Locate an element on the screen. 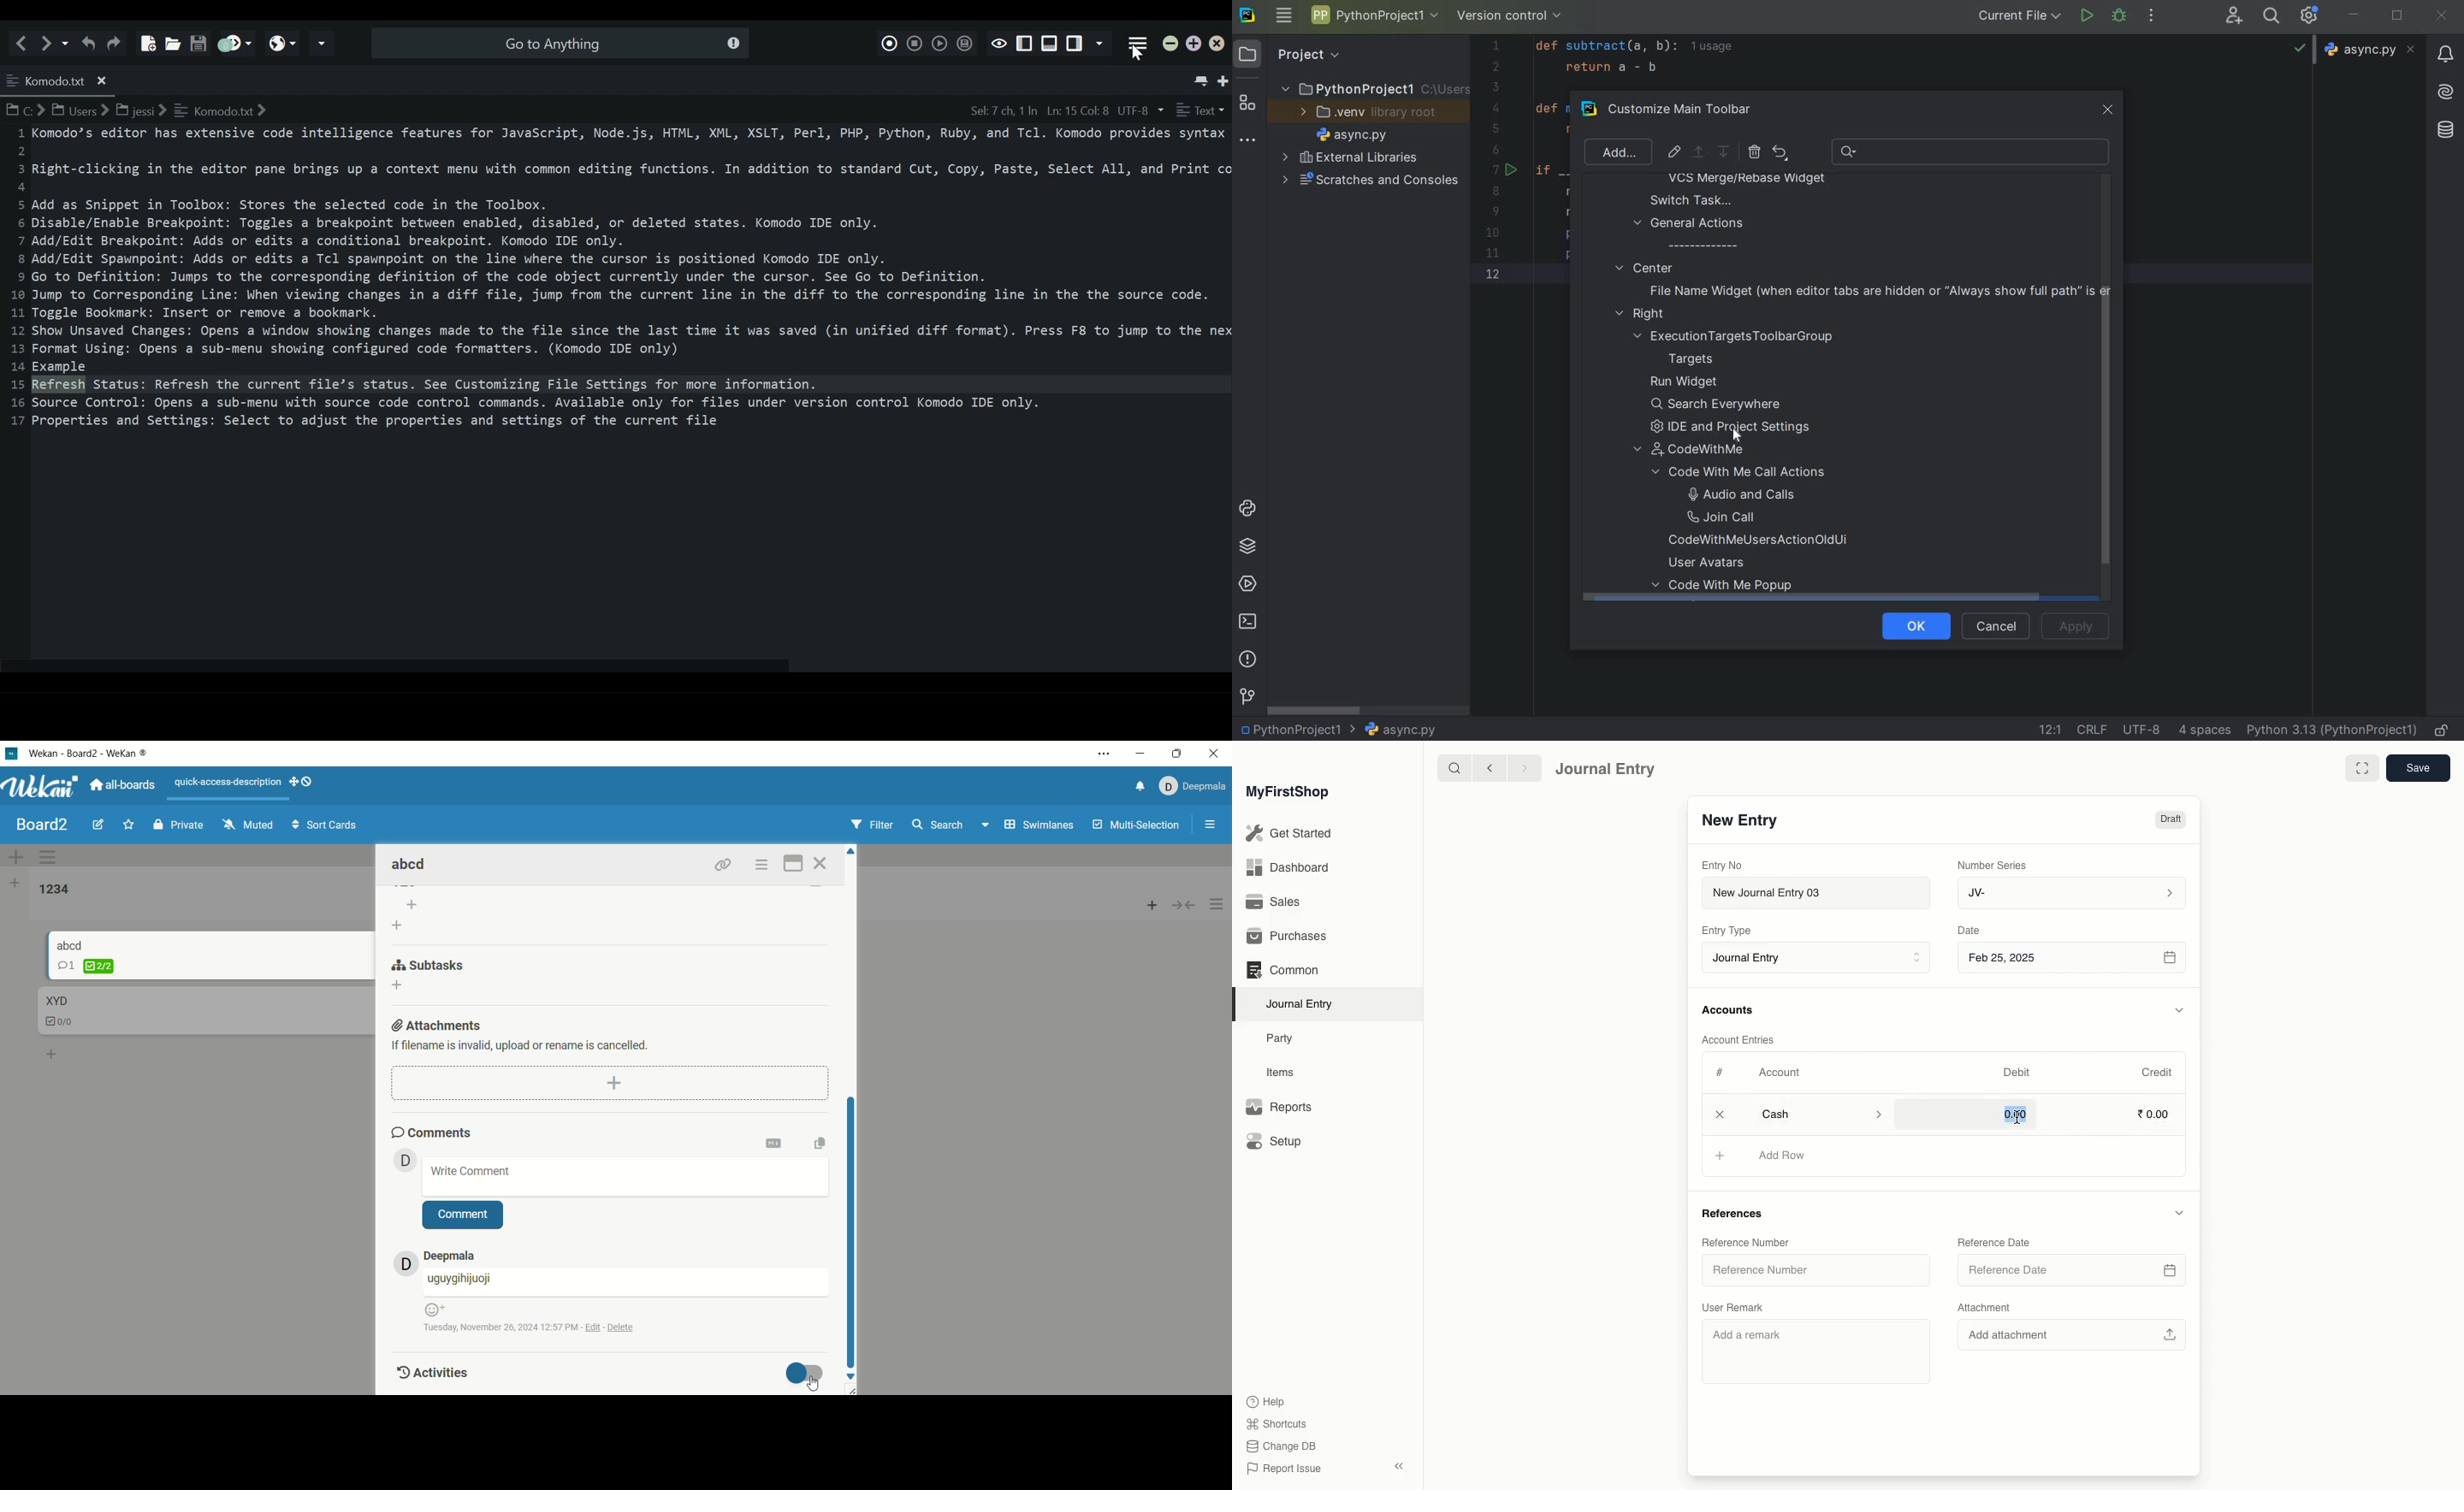 The width and height of the screenshot is (2464, 1512). Cursor is located at coordinates (1736, 436).